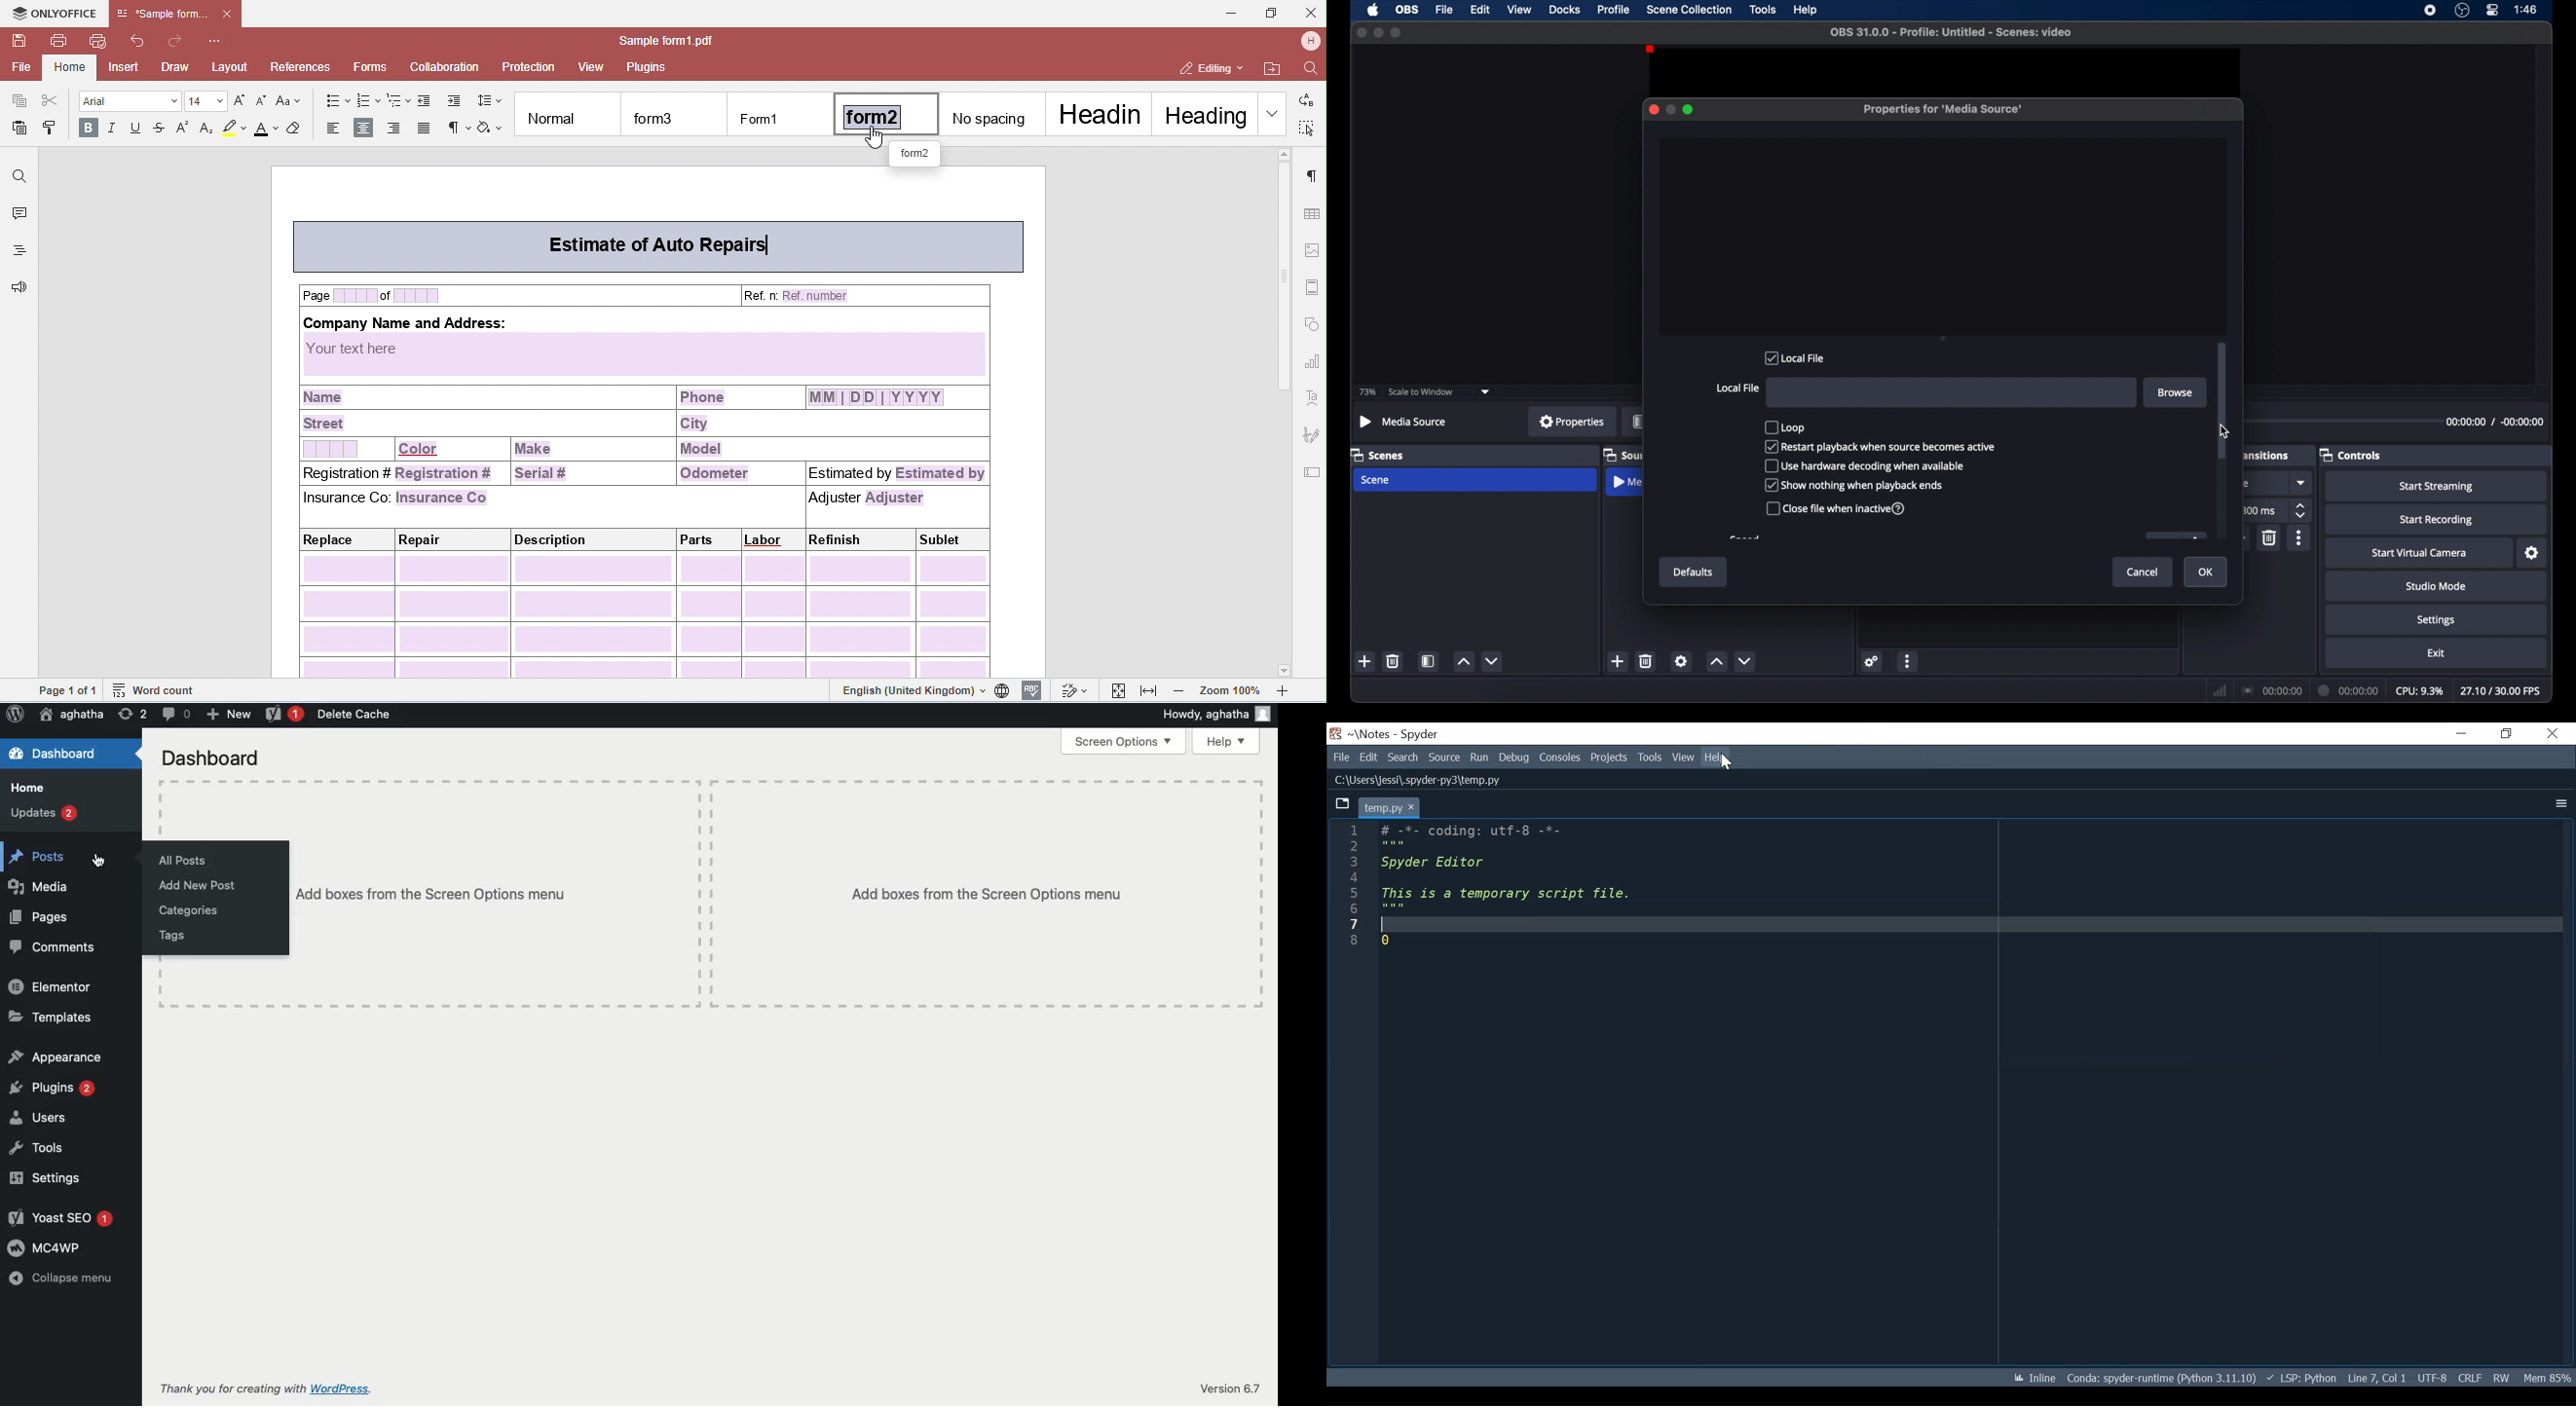 This screenshot has width=2576, height=1428. Describe the element at coordinates (1228, 740) in the screenshot. I see `Help` at that location.